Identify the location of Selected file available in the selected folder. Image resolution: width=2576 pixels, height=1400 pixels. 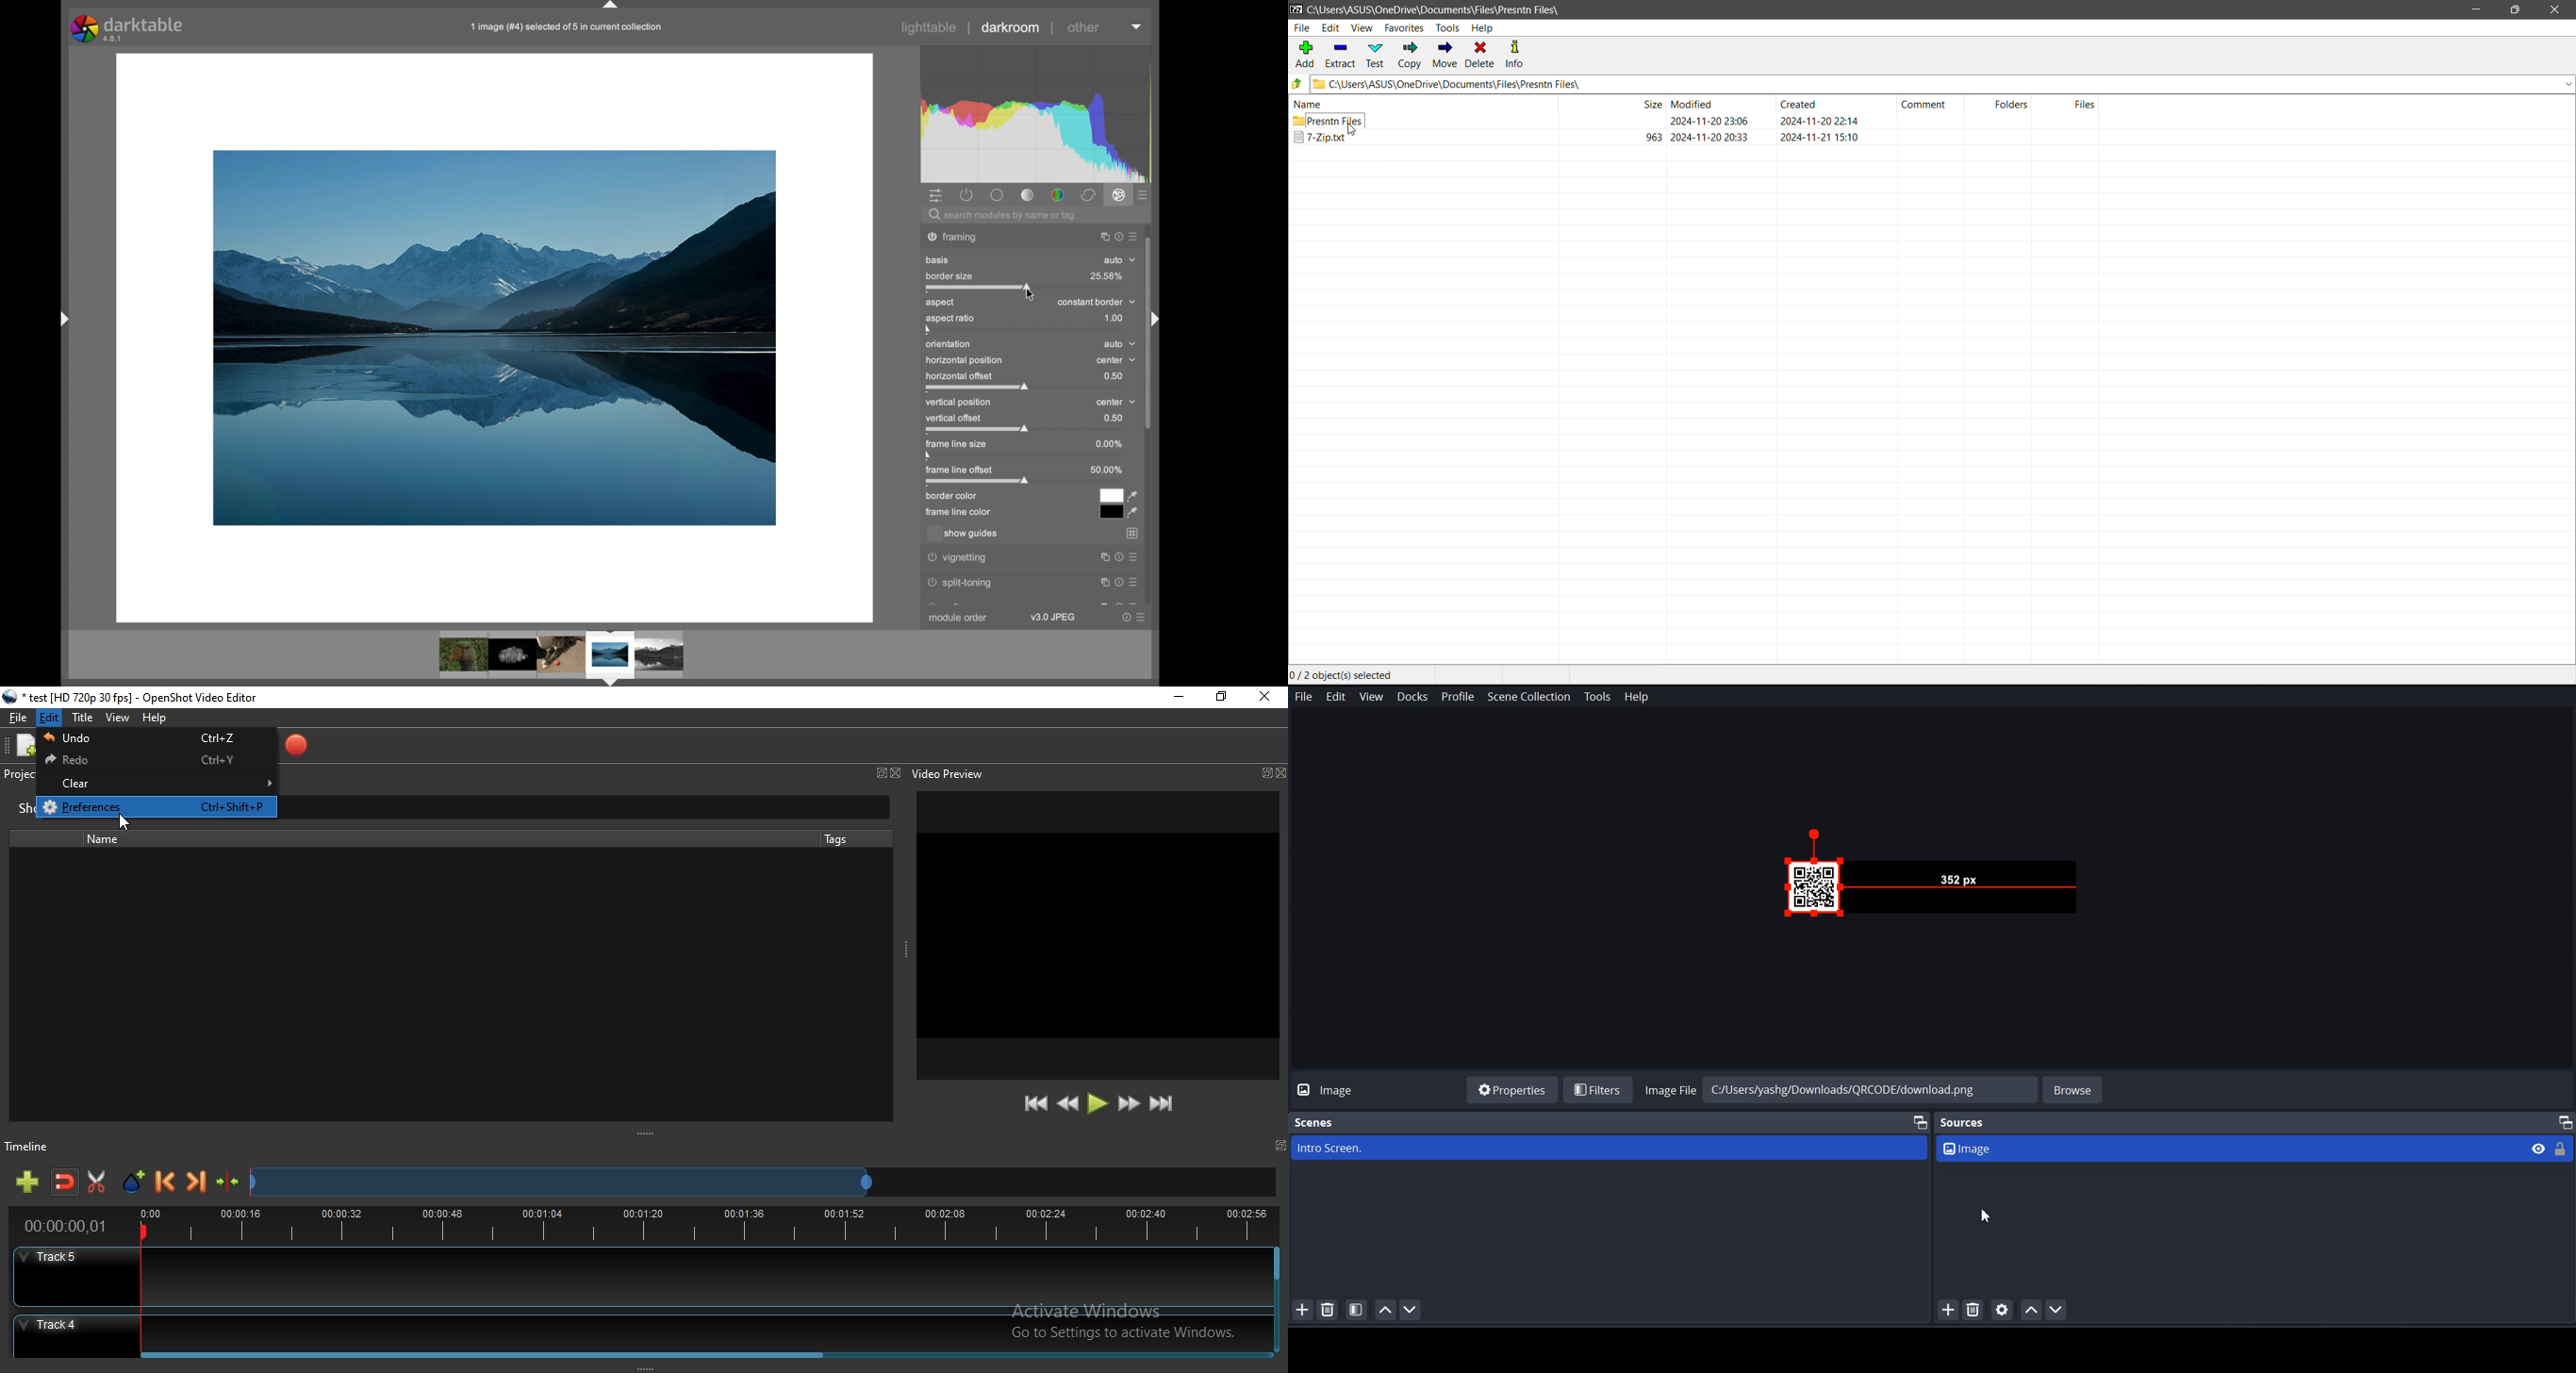
(1696, 138).